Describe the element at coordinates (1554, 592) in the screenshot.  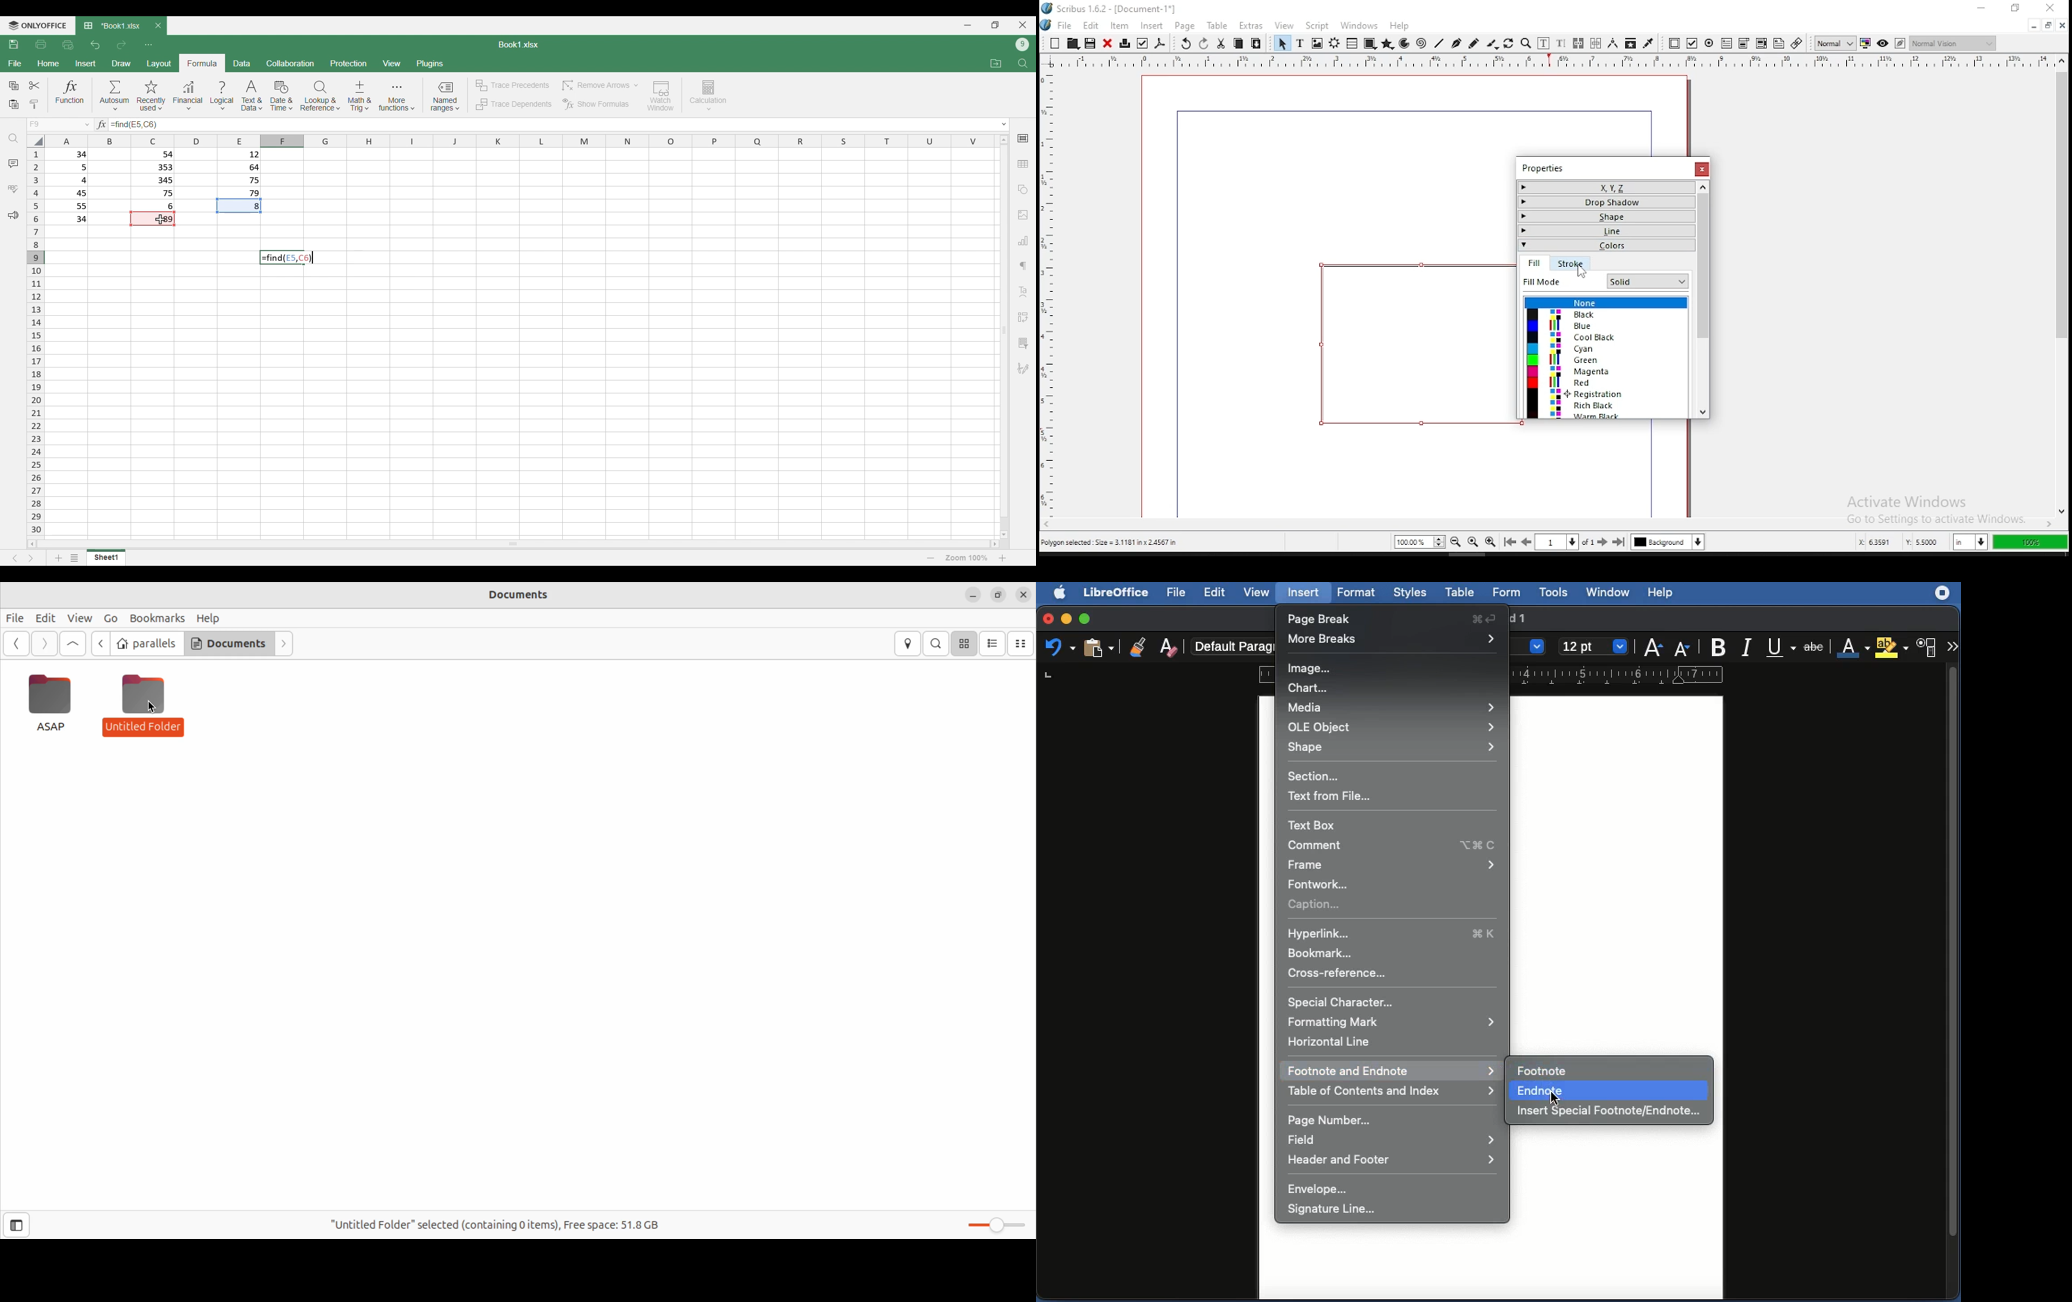
I see `tools` at that location.